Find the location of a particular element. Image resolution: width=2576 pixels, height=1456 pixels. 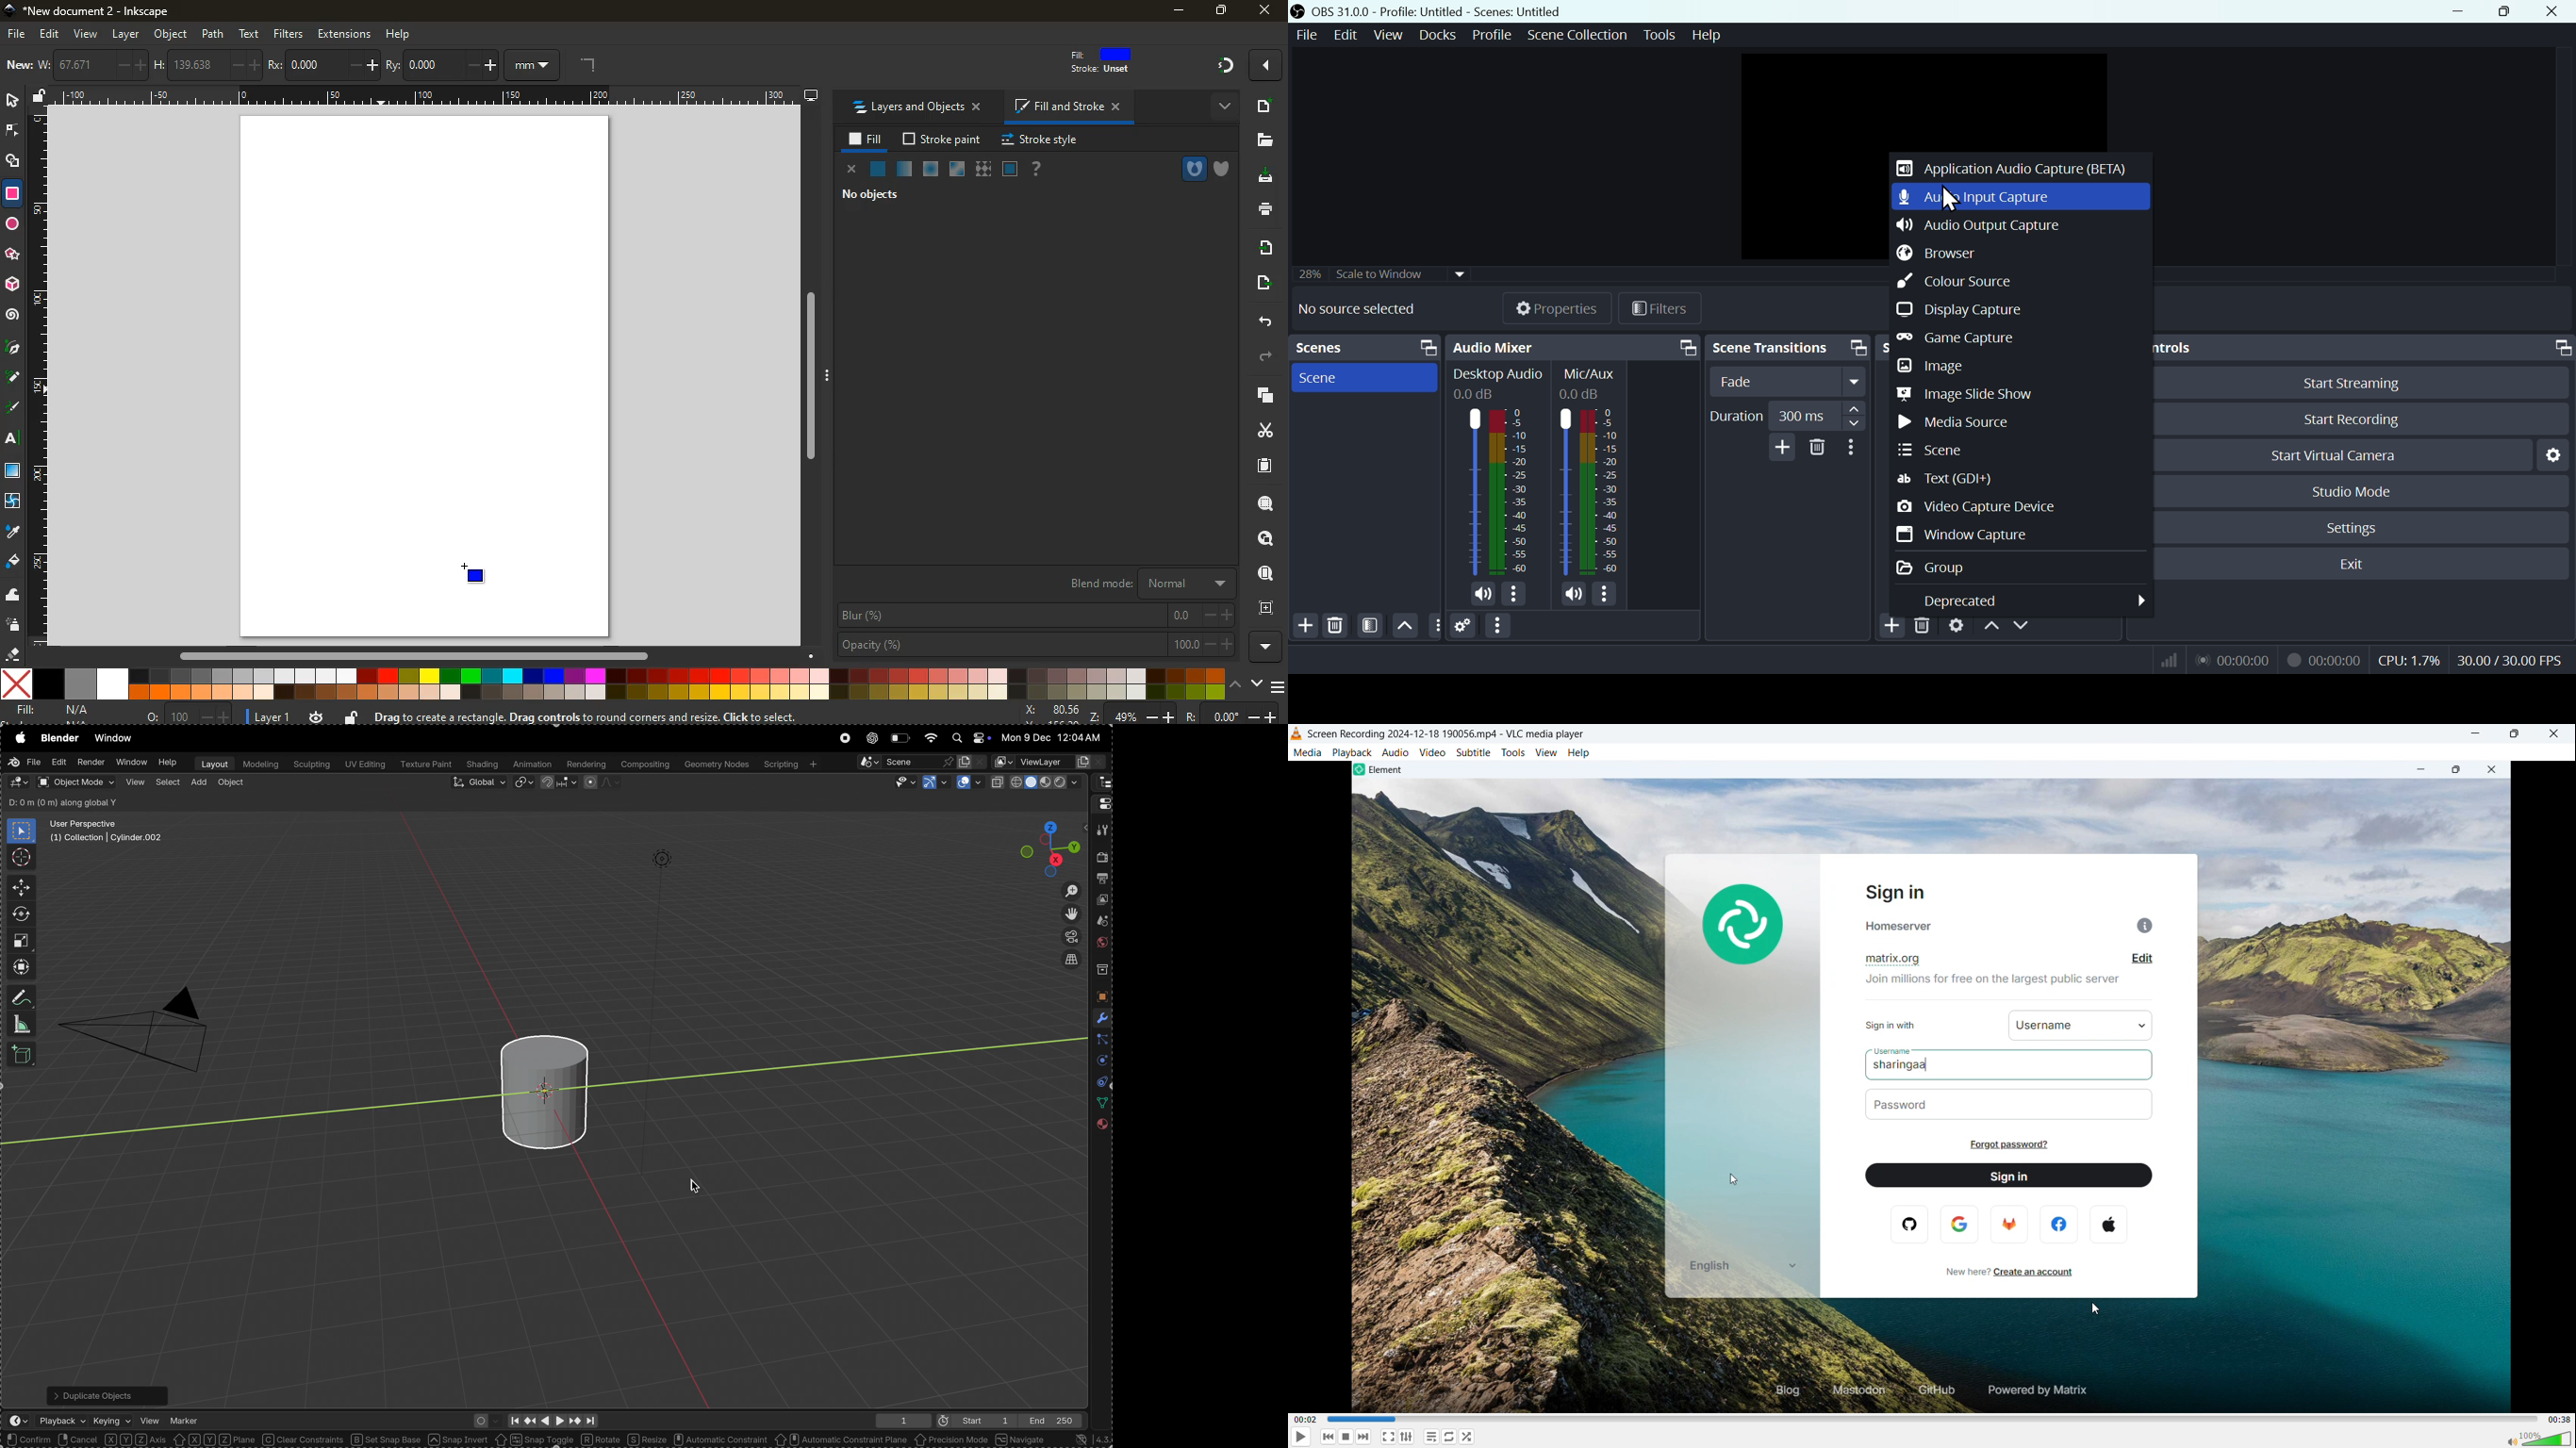

editor type is located at coordinates (14, 1421).